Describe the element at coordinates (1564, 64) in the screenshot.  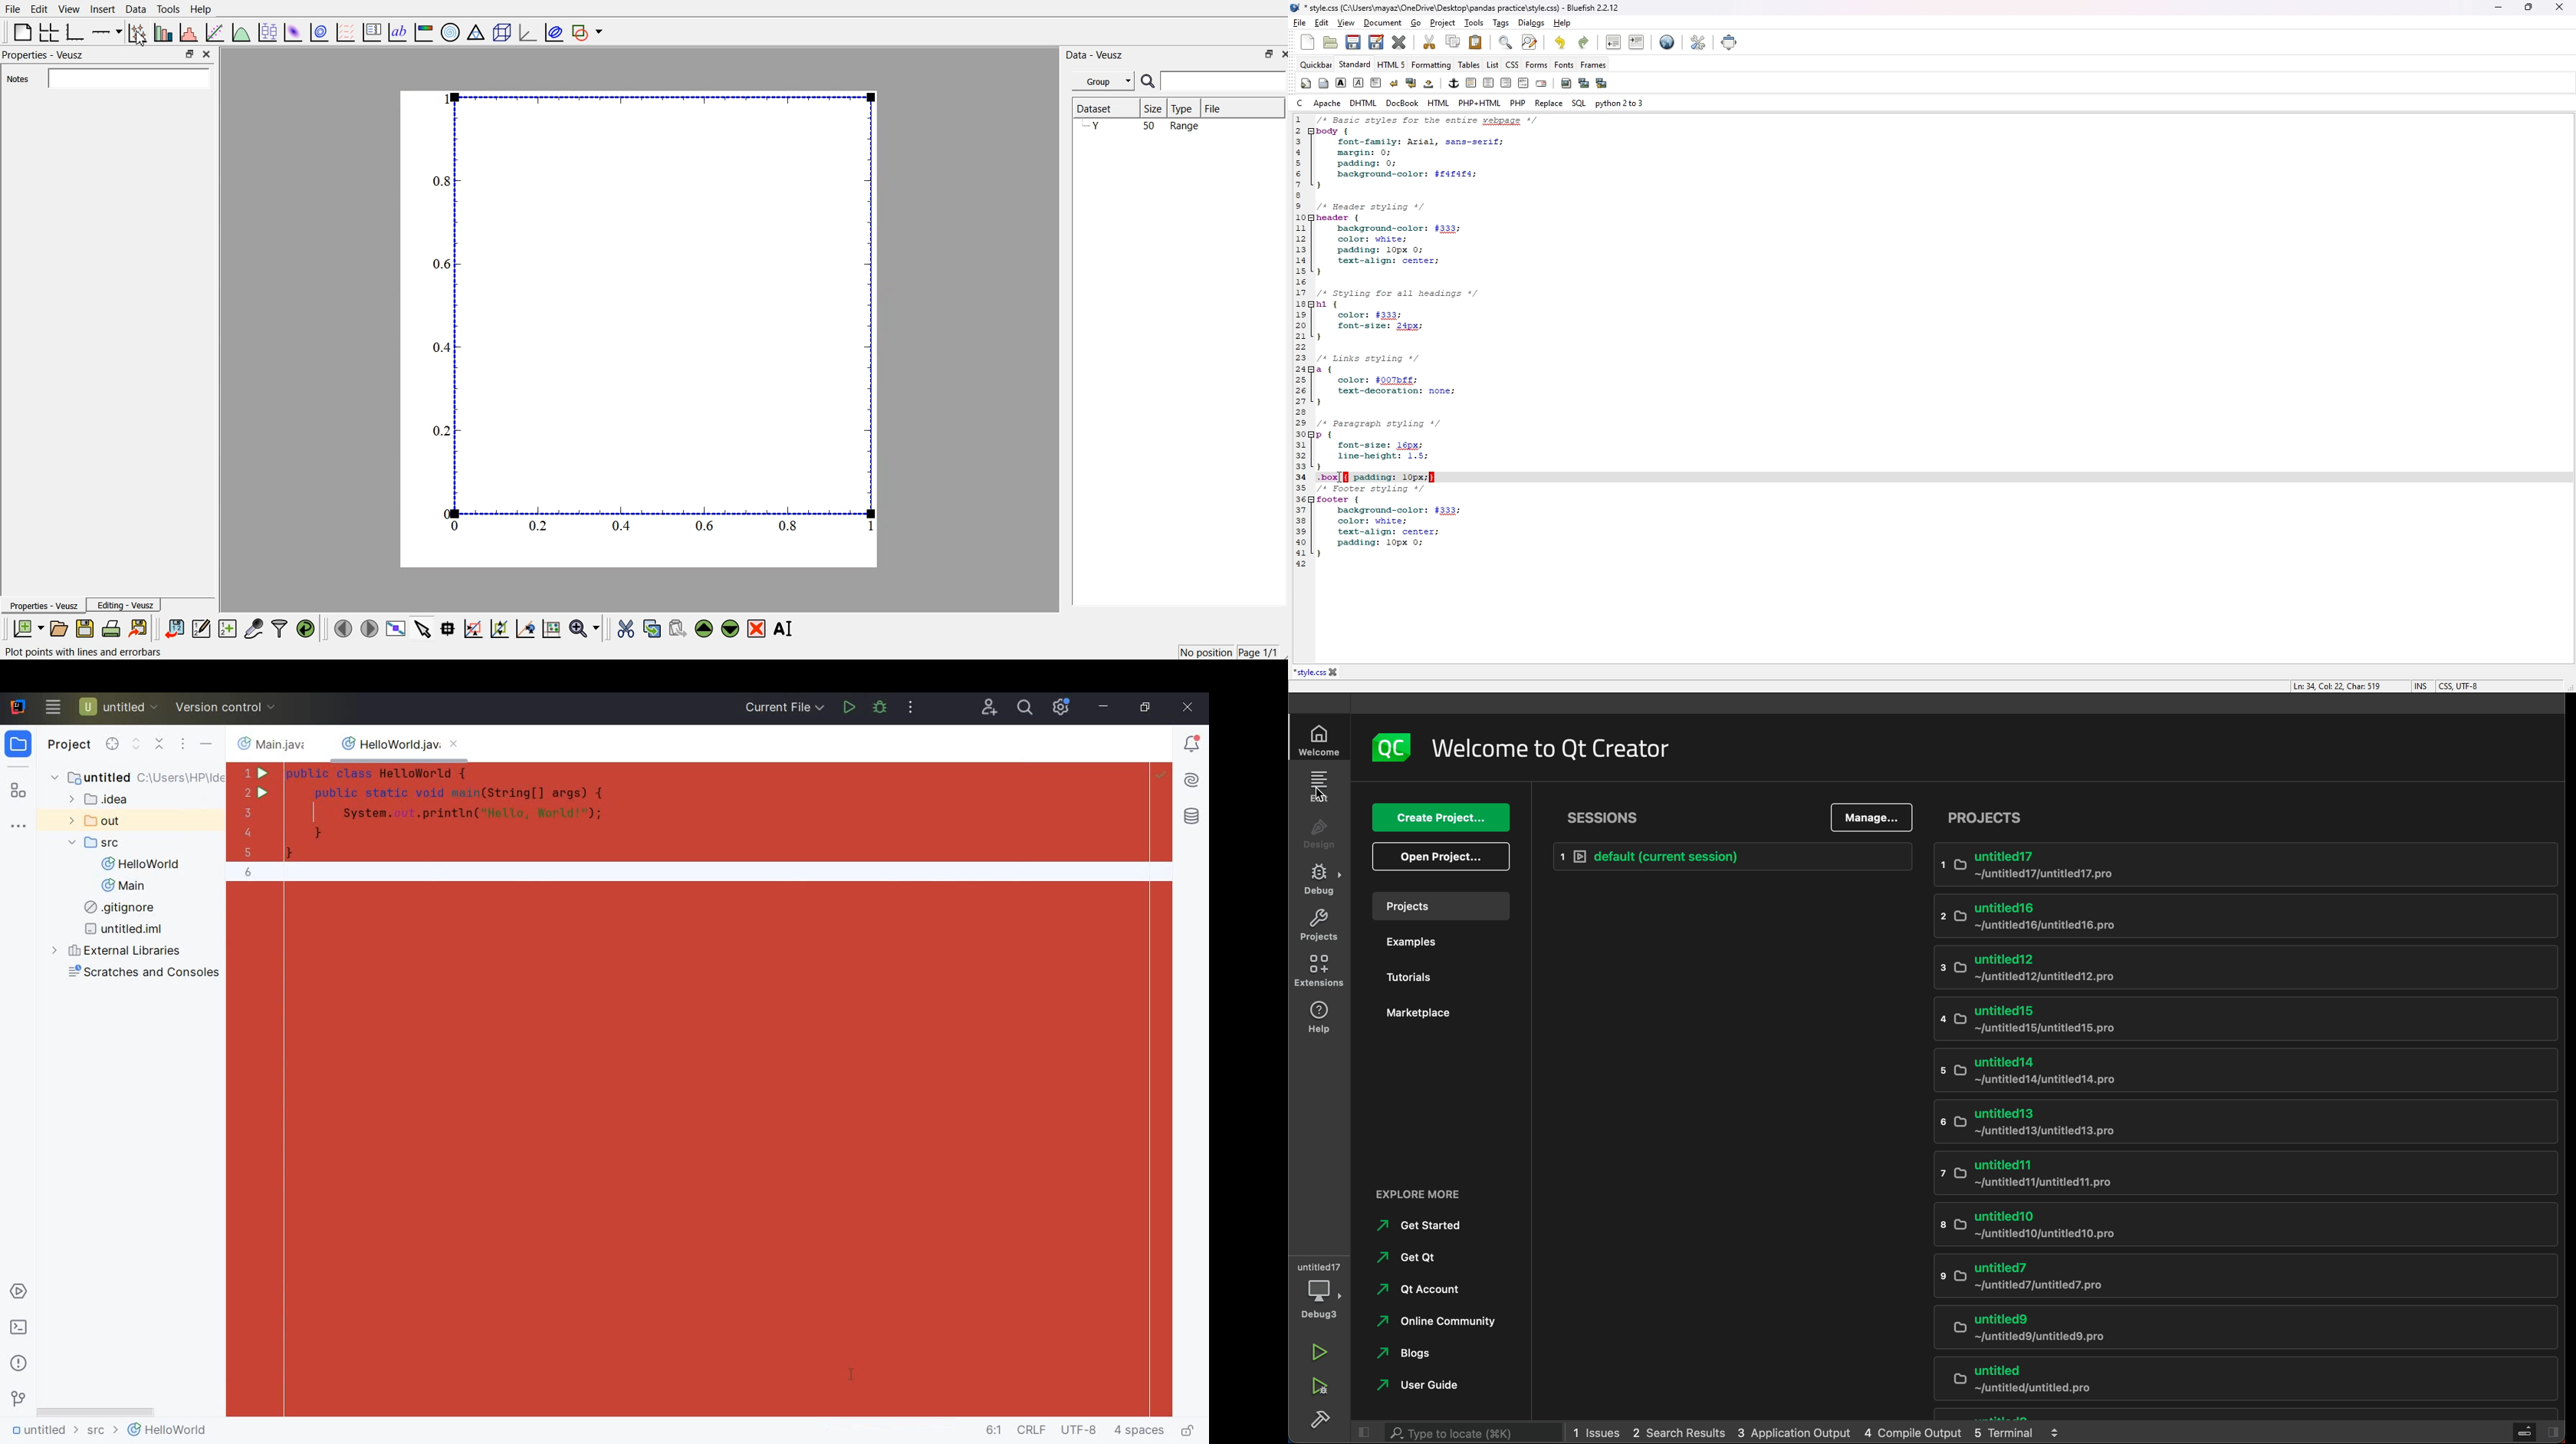
I see `fonts` at that location.